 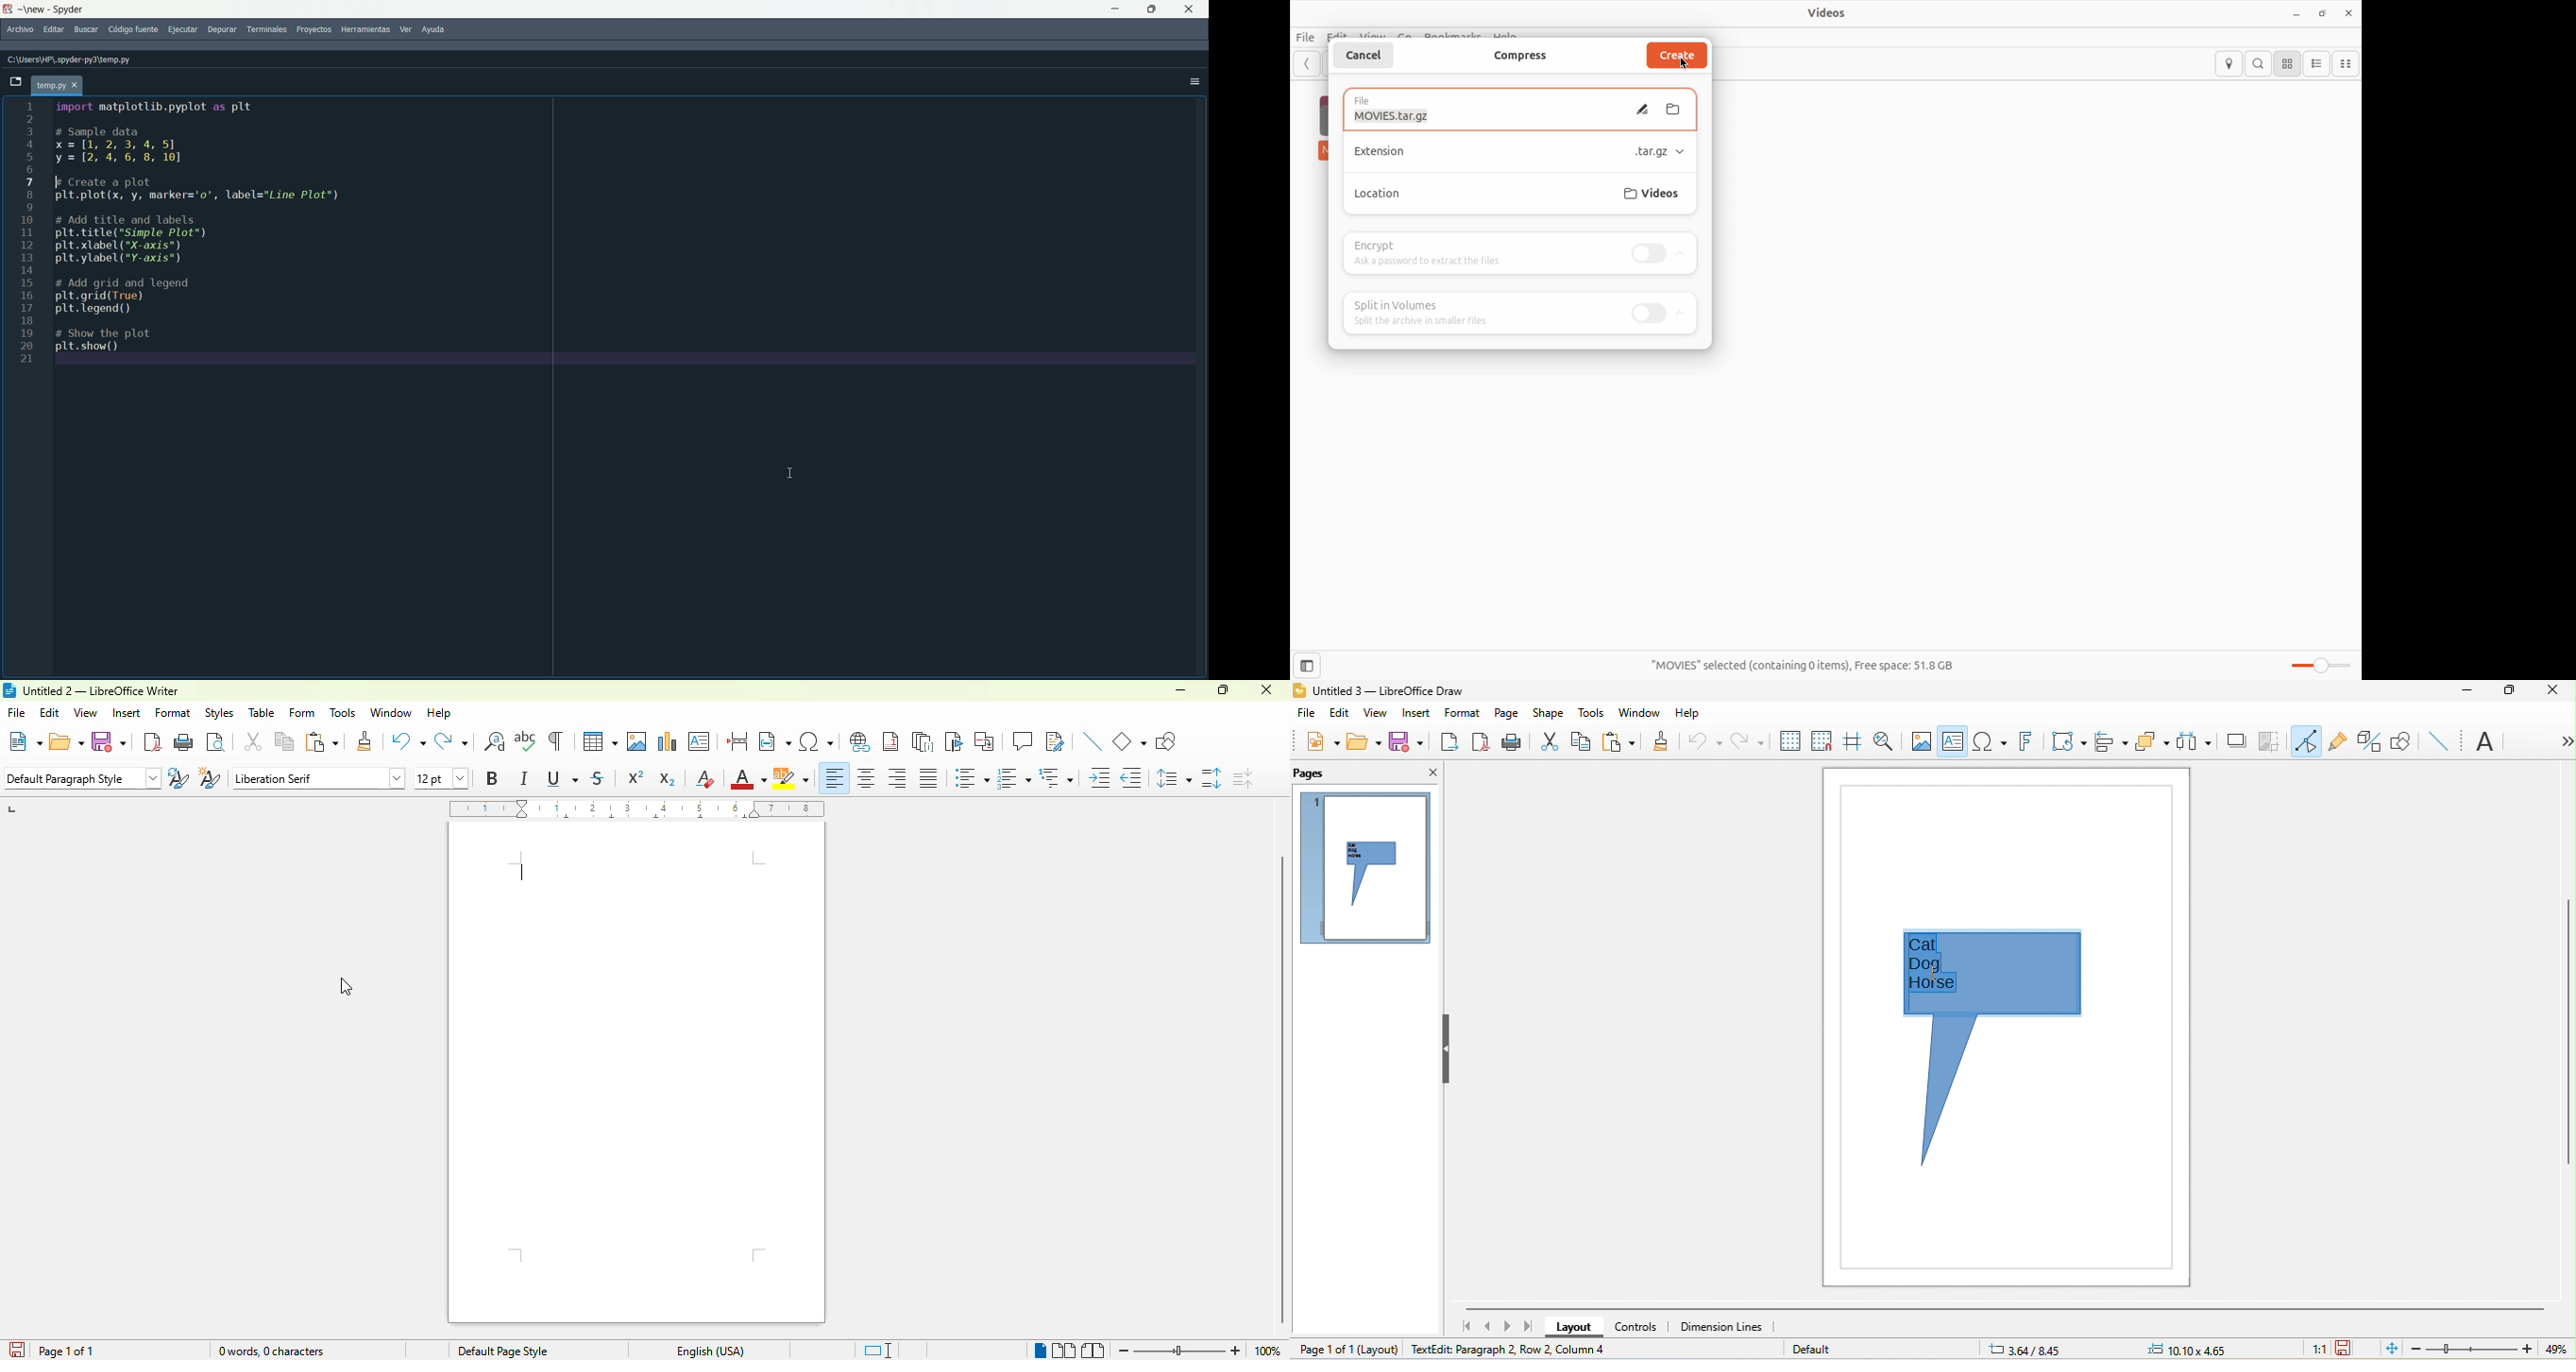 What do you see at coordinates (1452, 260) in the screenshot?
I see `add password` at bounding box center [1452, 260].